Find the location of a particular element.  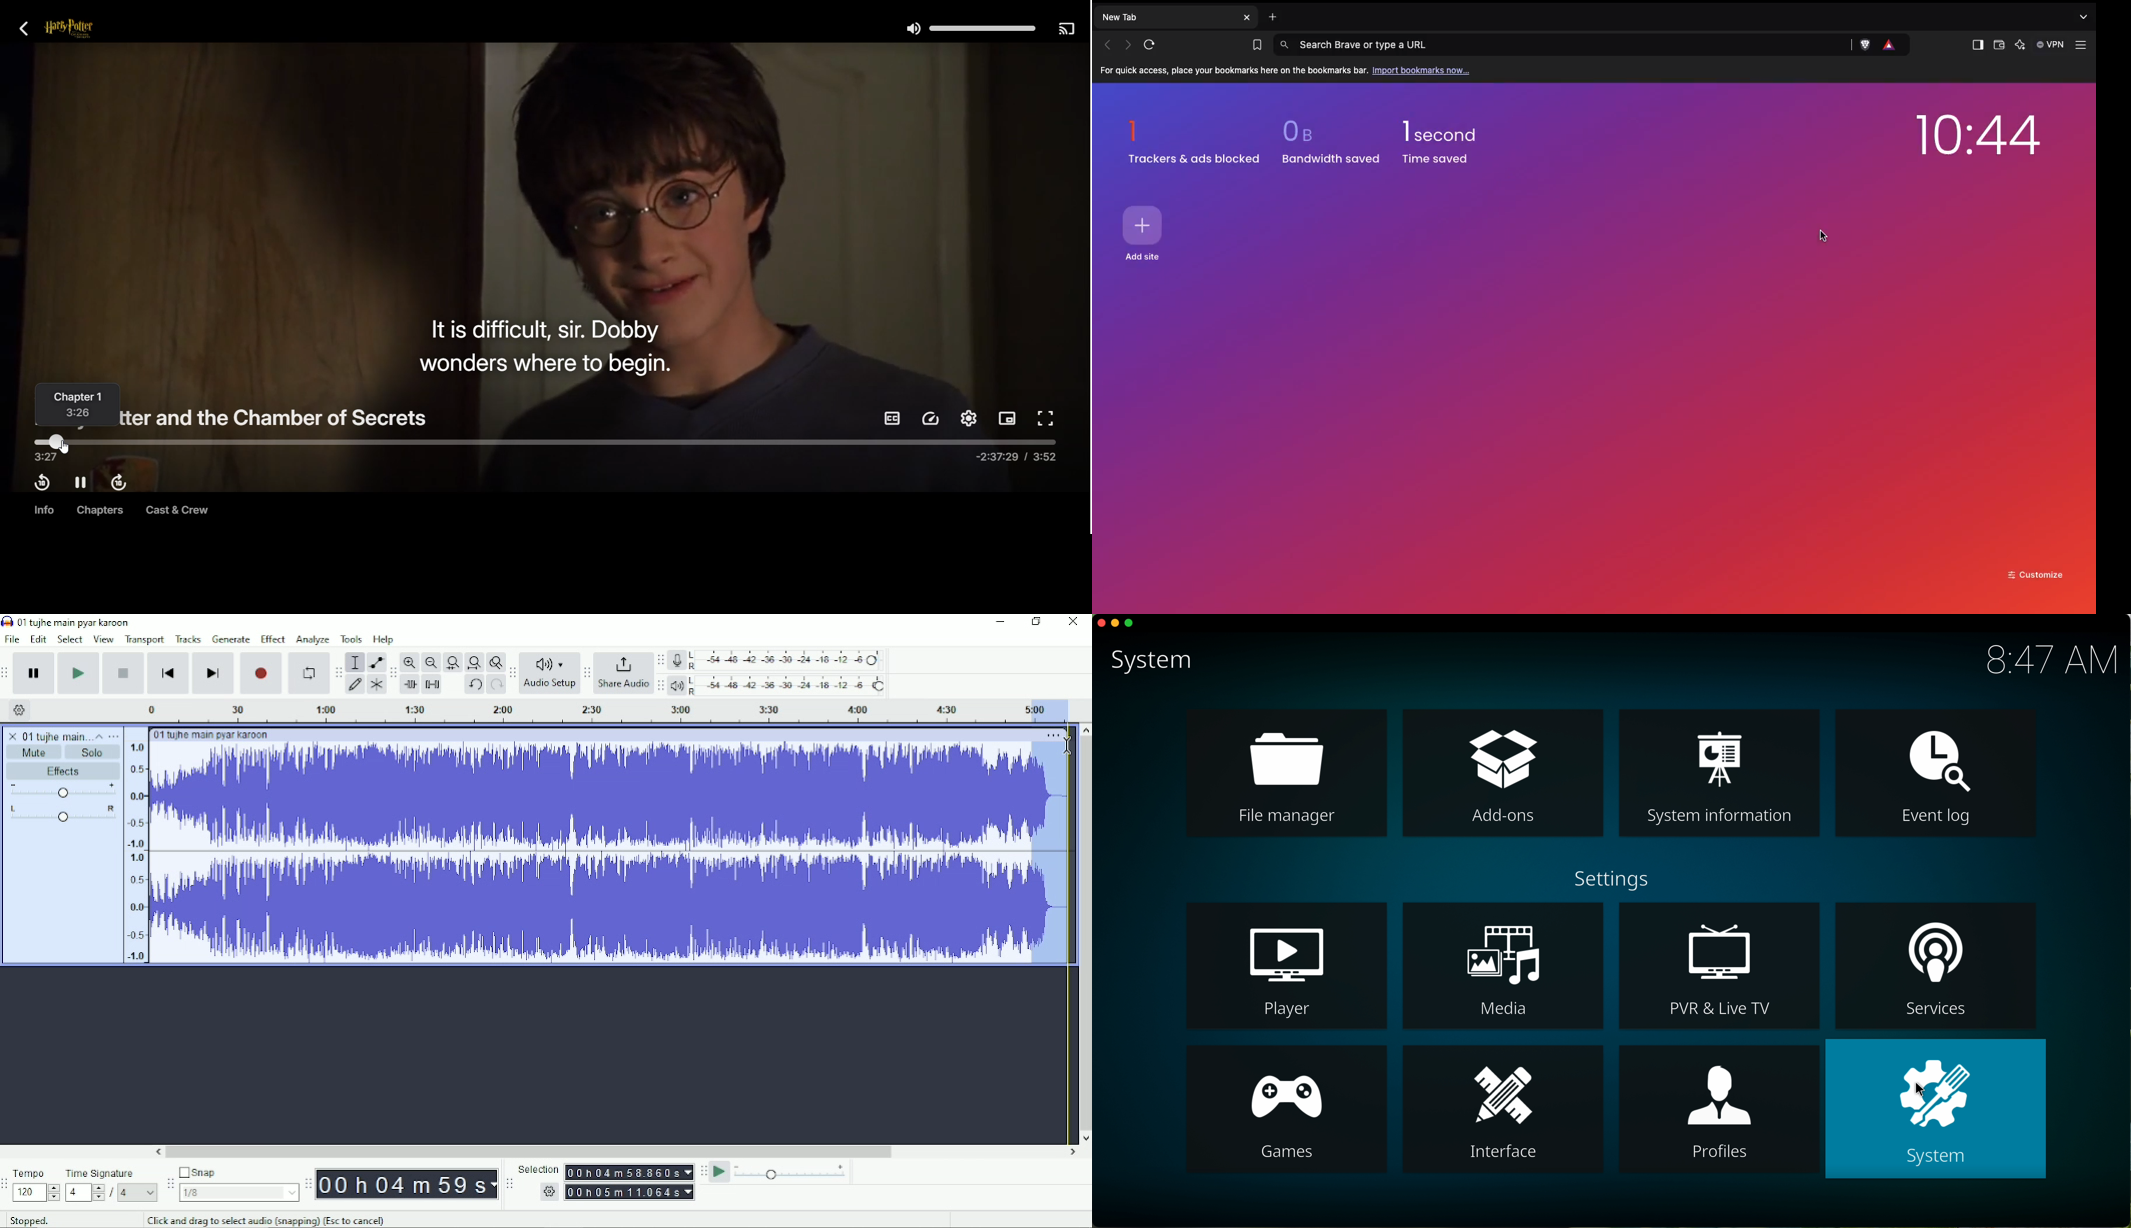

close is located at coordinates (1099, 623).